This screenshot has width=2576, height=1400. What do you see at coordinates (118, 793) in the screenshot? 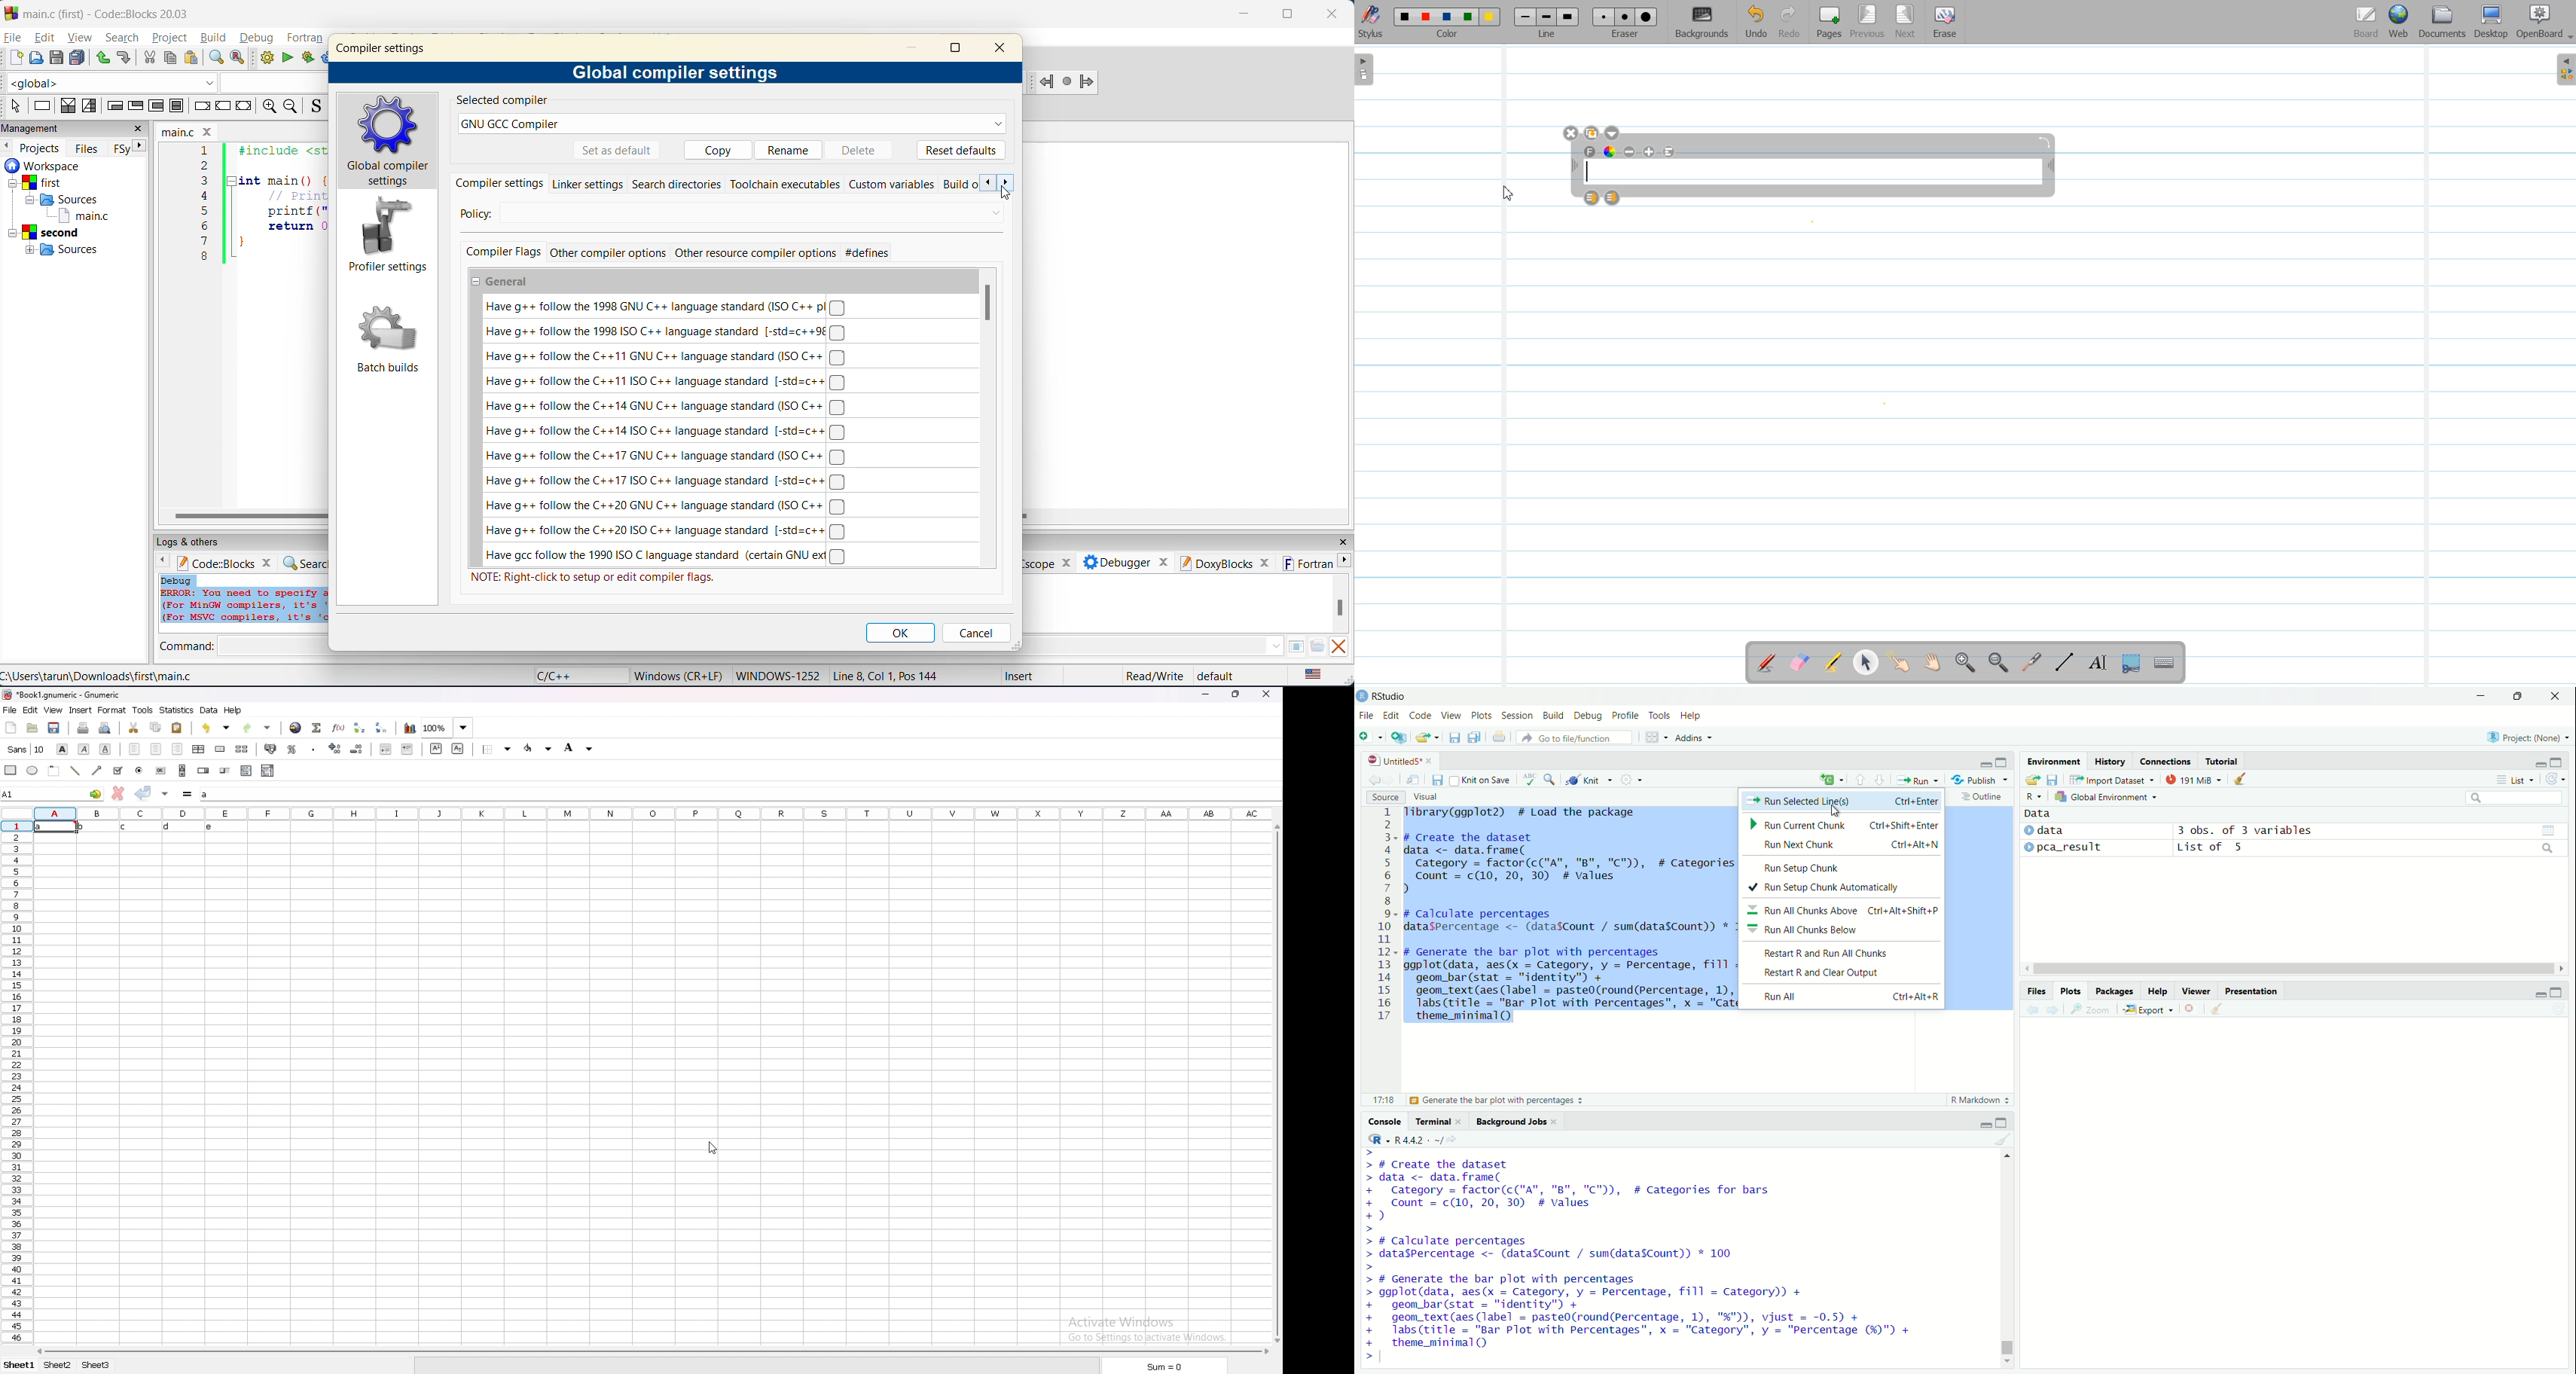
I see `cancel change` at bounding box center [118, 793].